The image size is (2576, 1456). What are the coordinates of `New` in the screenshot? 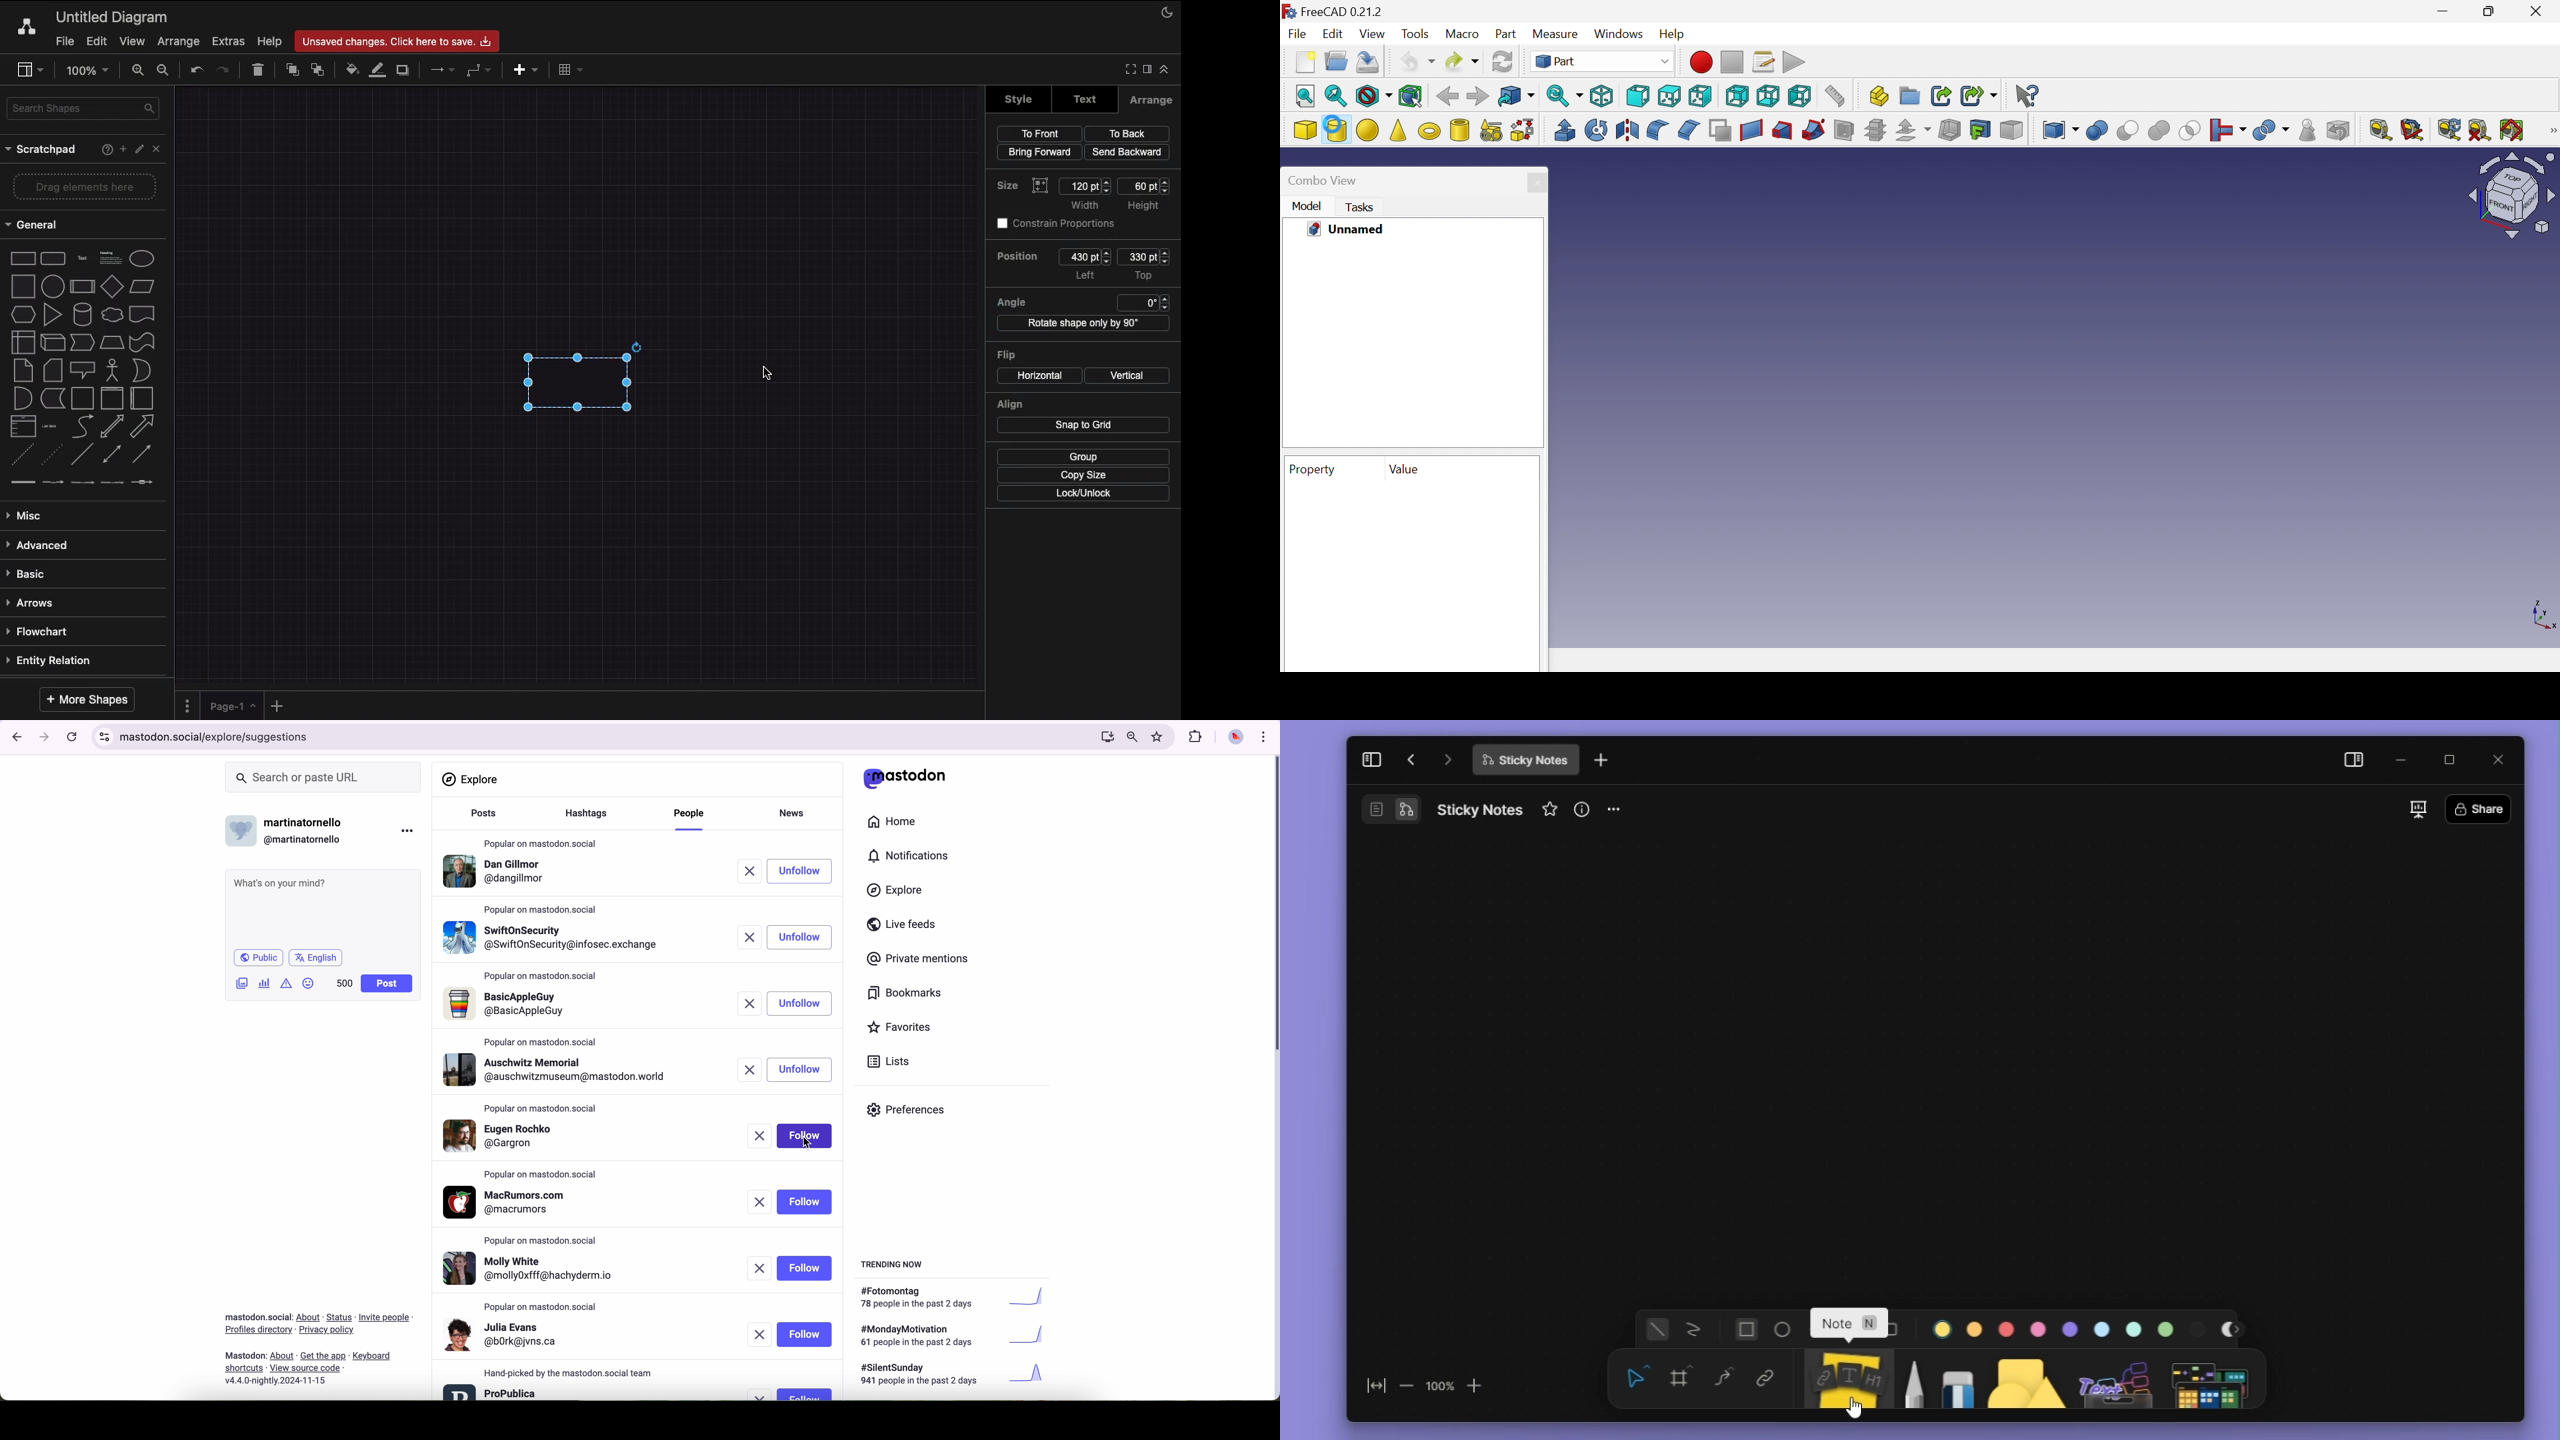 It's located at (1303, 63).